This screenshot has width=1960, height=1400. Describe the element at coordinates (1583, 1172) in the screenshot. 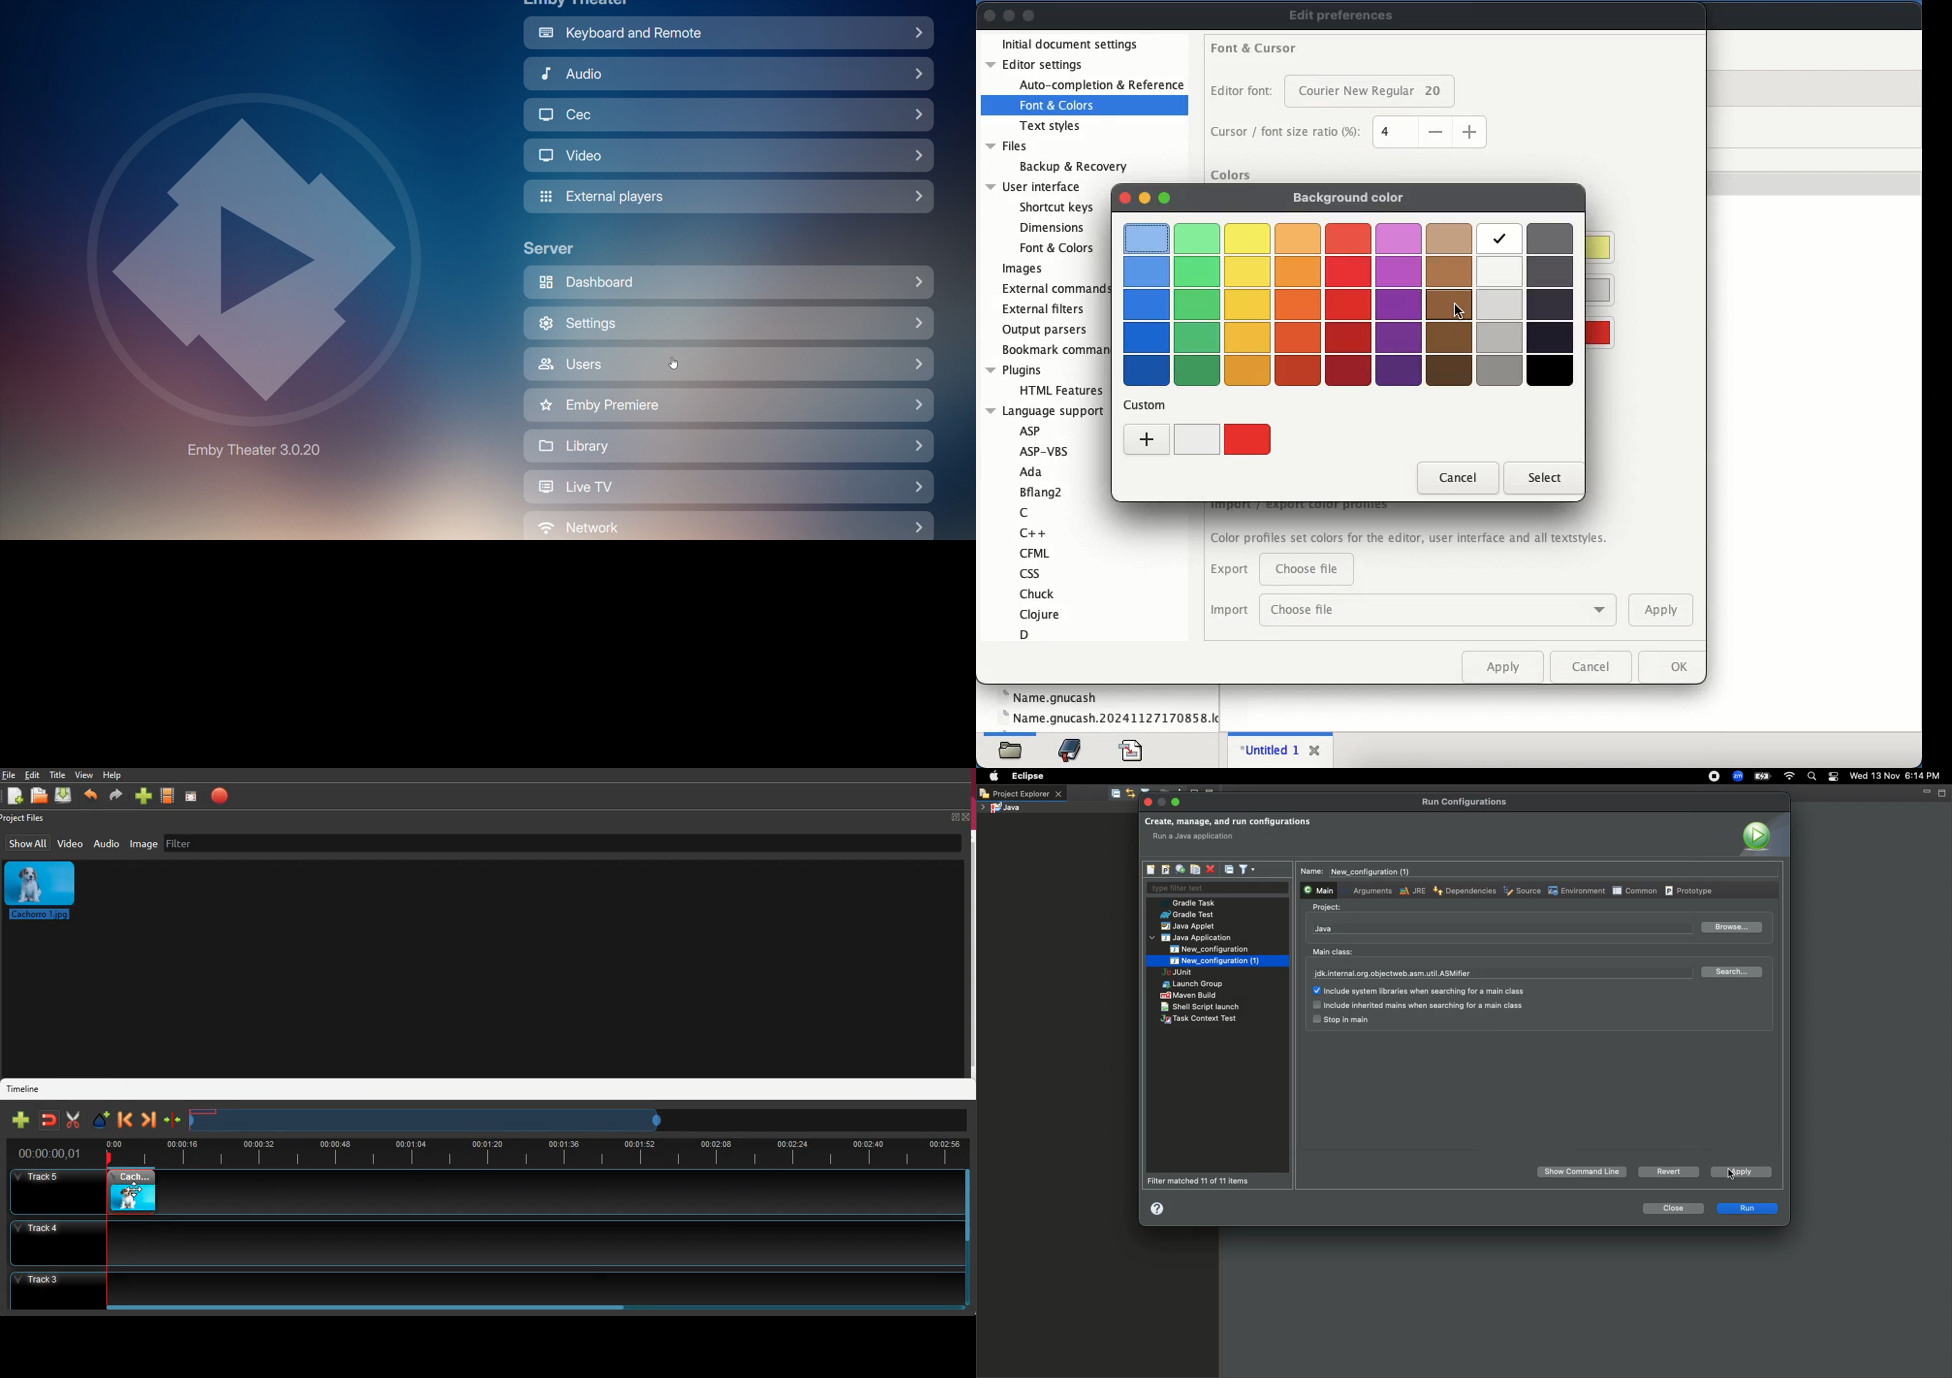

I see `Show Command Line` at that location.